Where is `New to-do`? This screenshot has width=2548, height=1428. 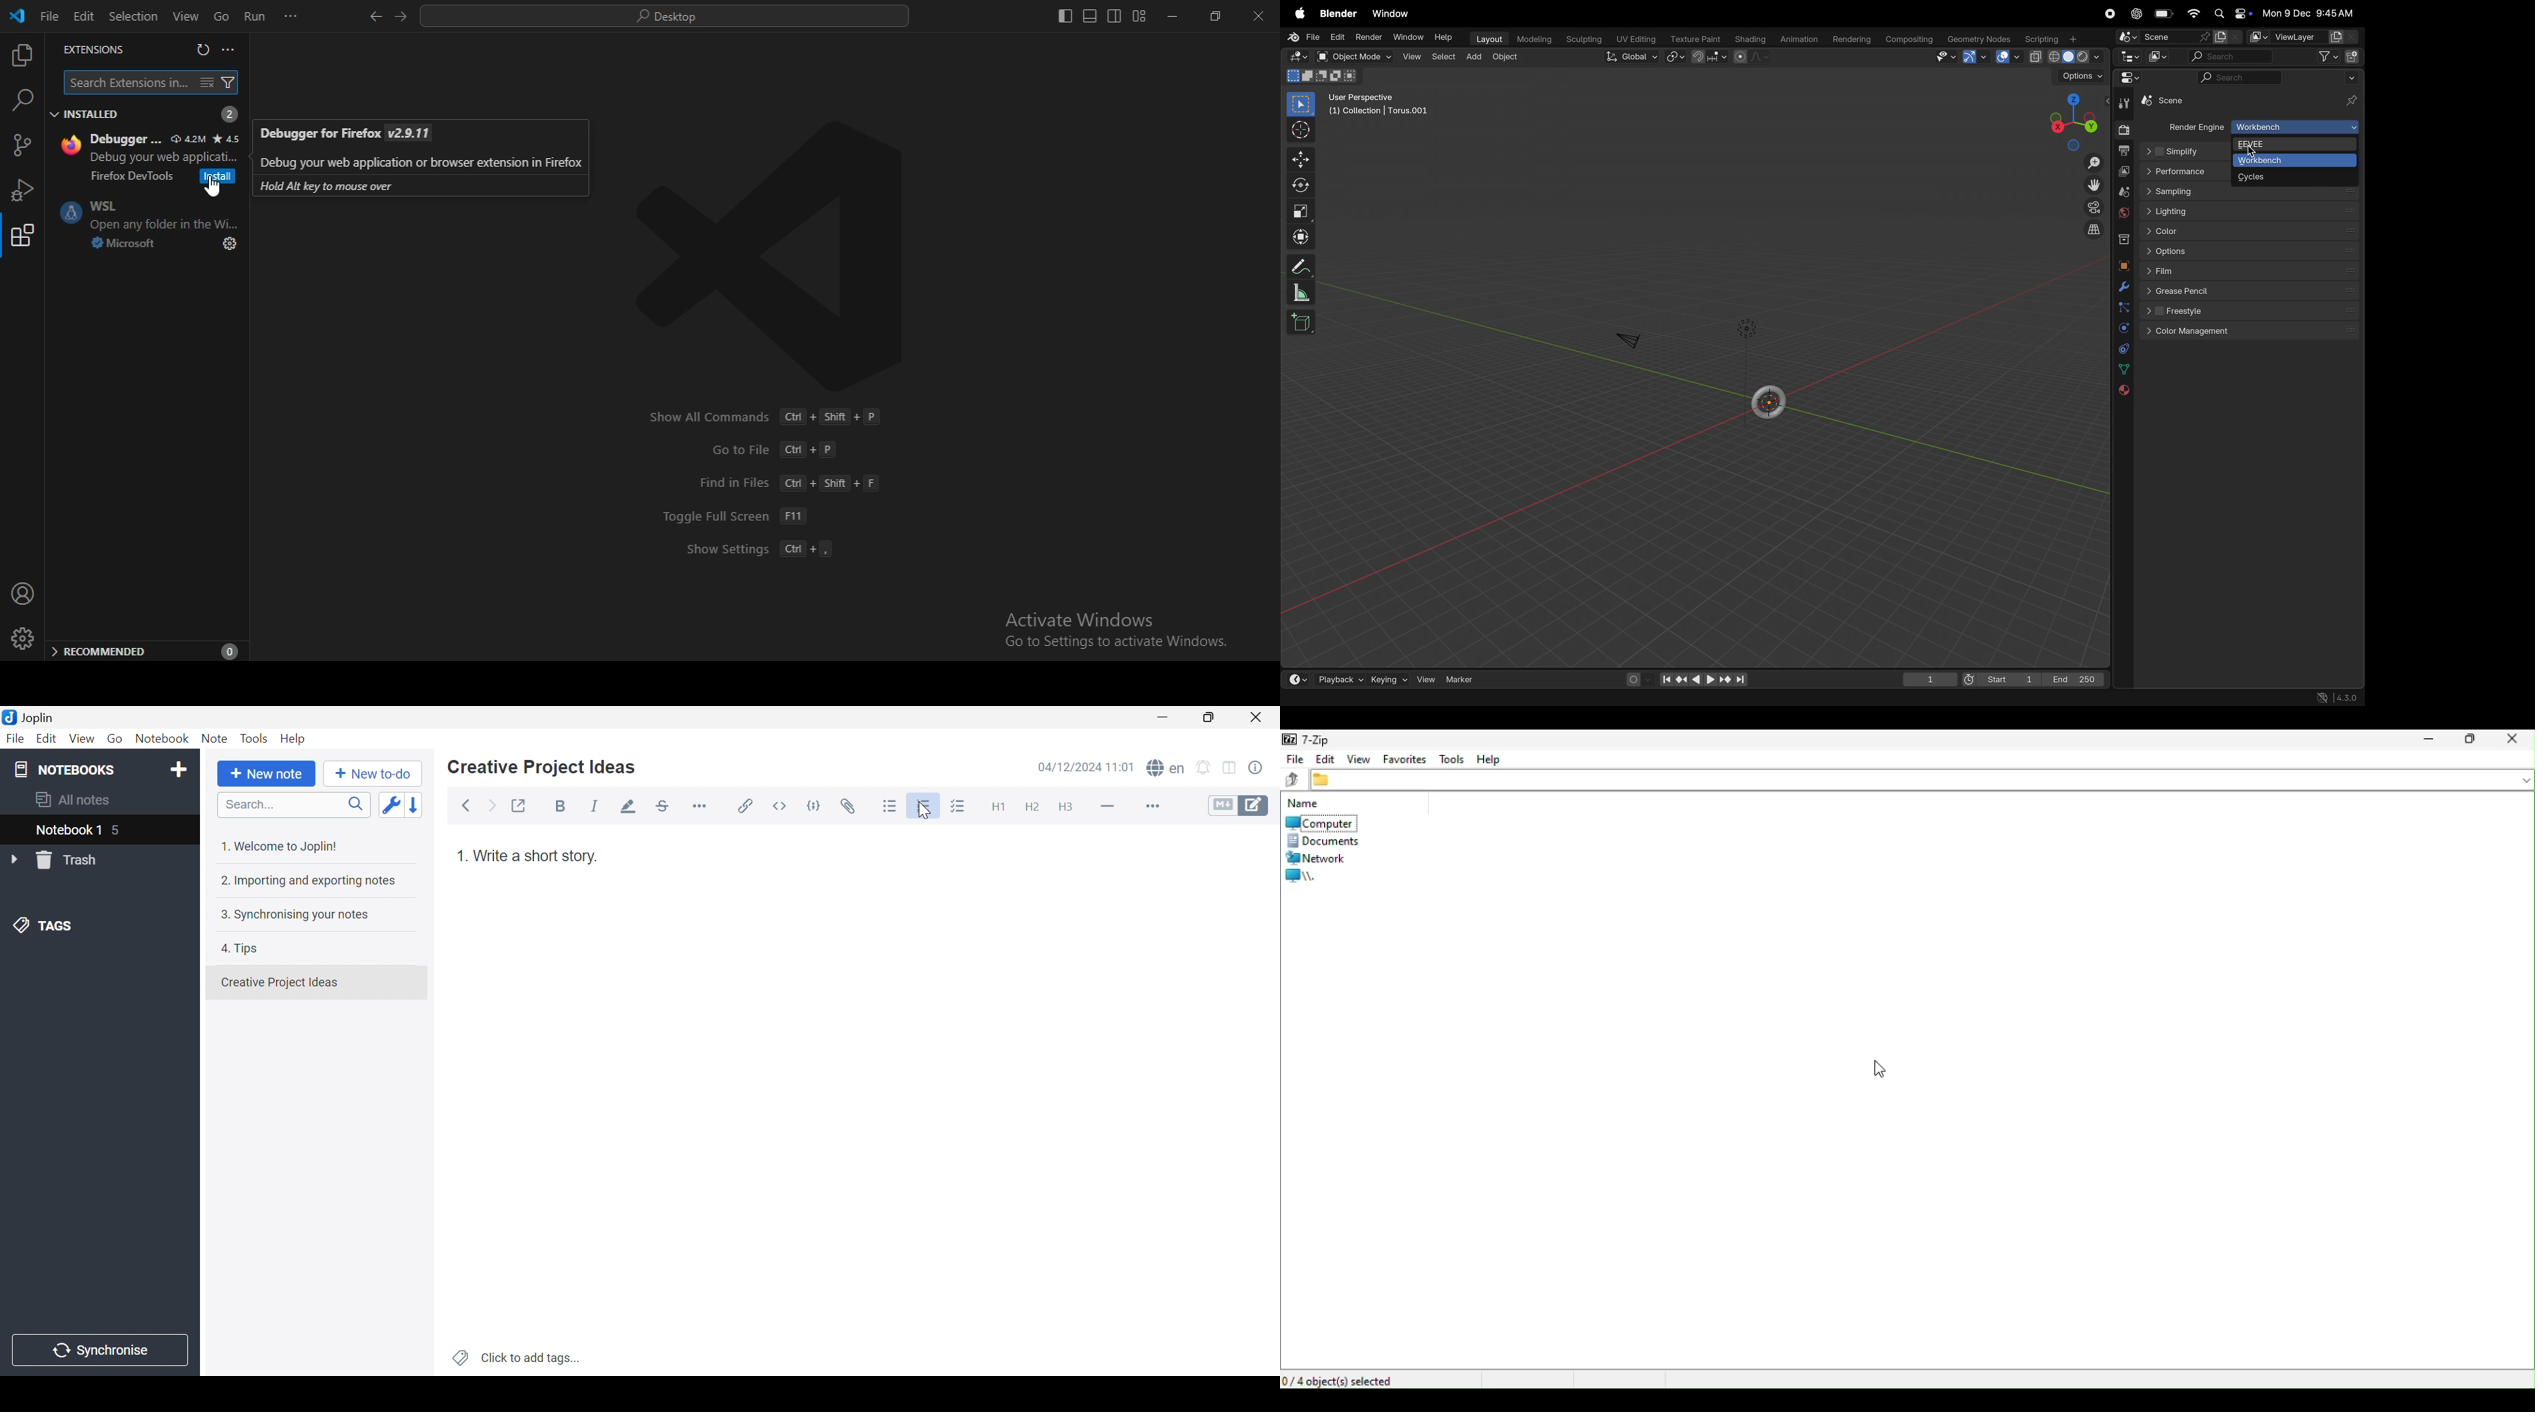 New to-do is located at coordinates (374, 774).